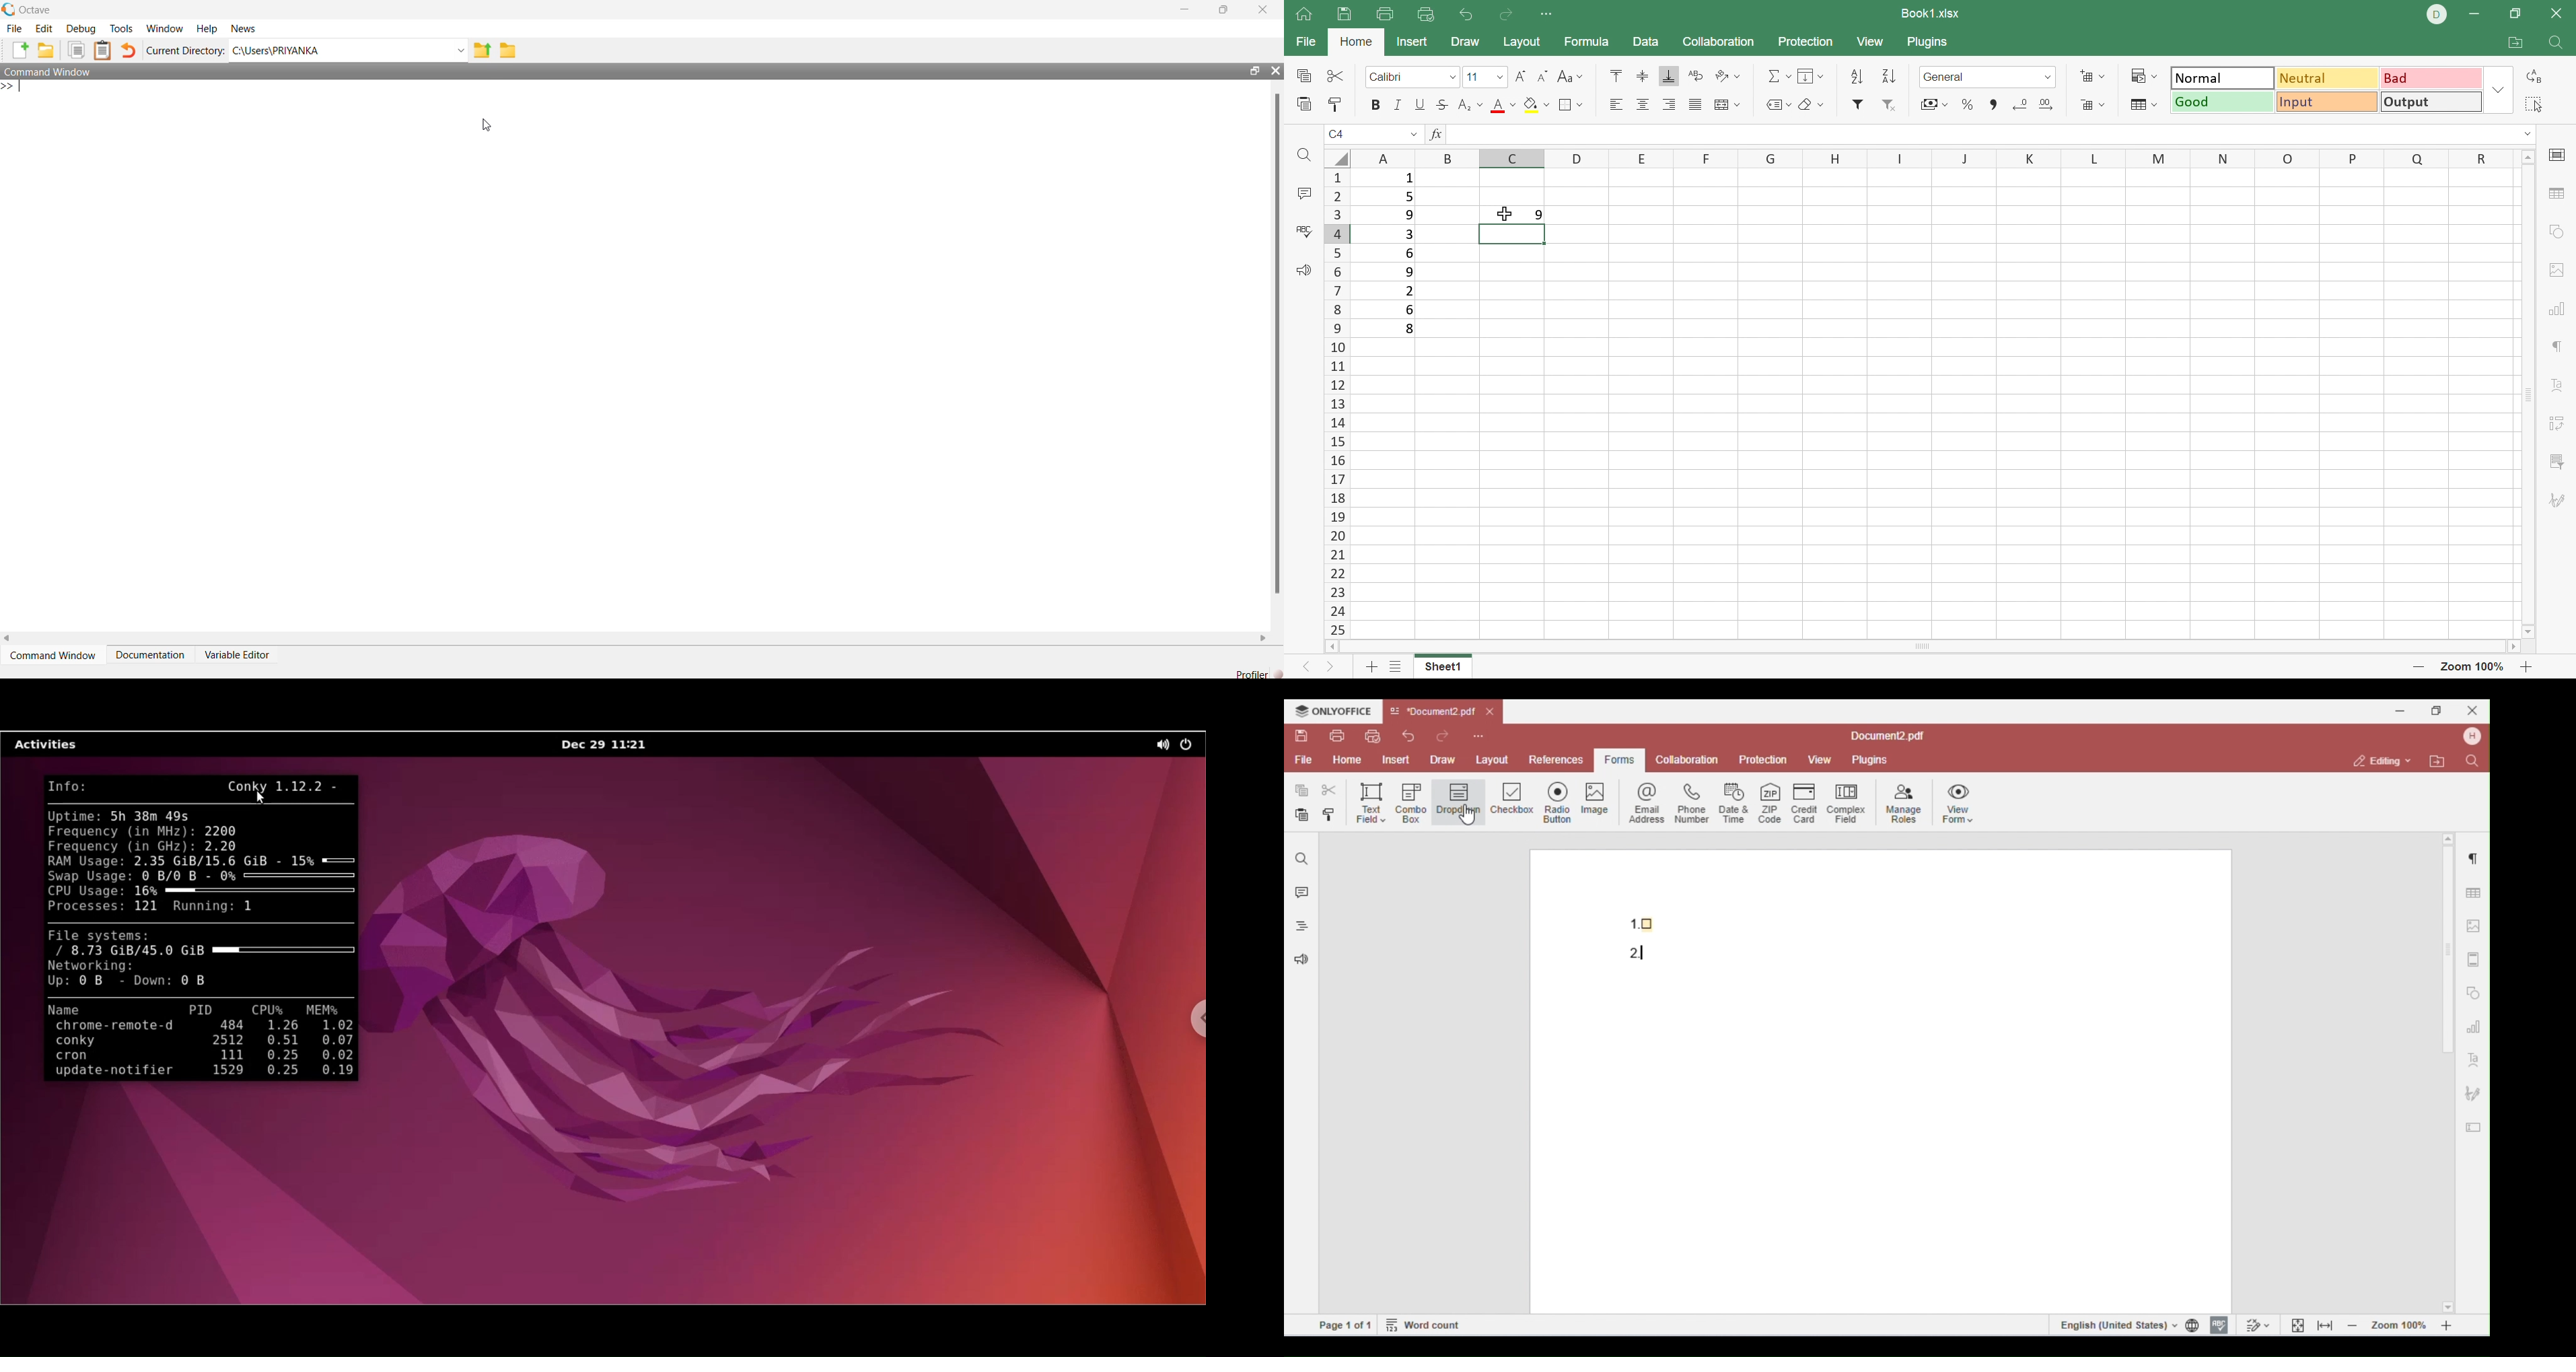  Describe the element at coordinates (1995, 104) in the screenshot. I see `Comma style` at that location.